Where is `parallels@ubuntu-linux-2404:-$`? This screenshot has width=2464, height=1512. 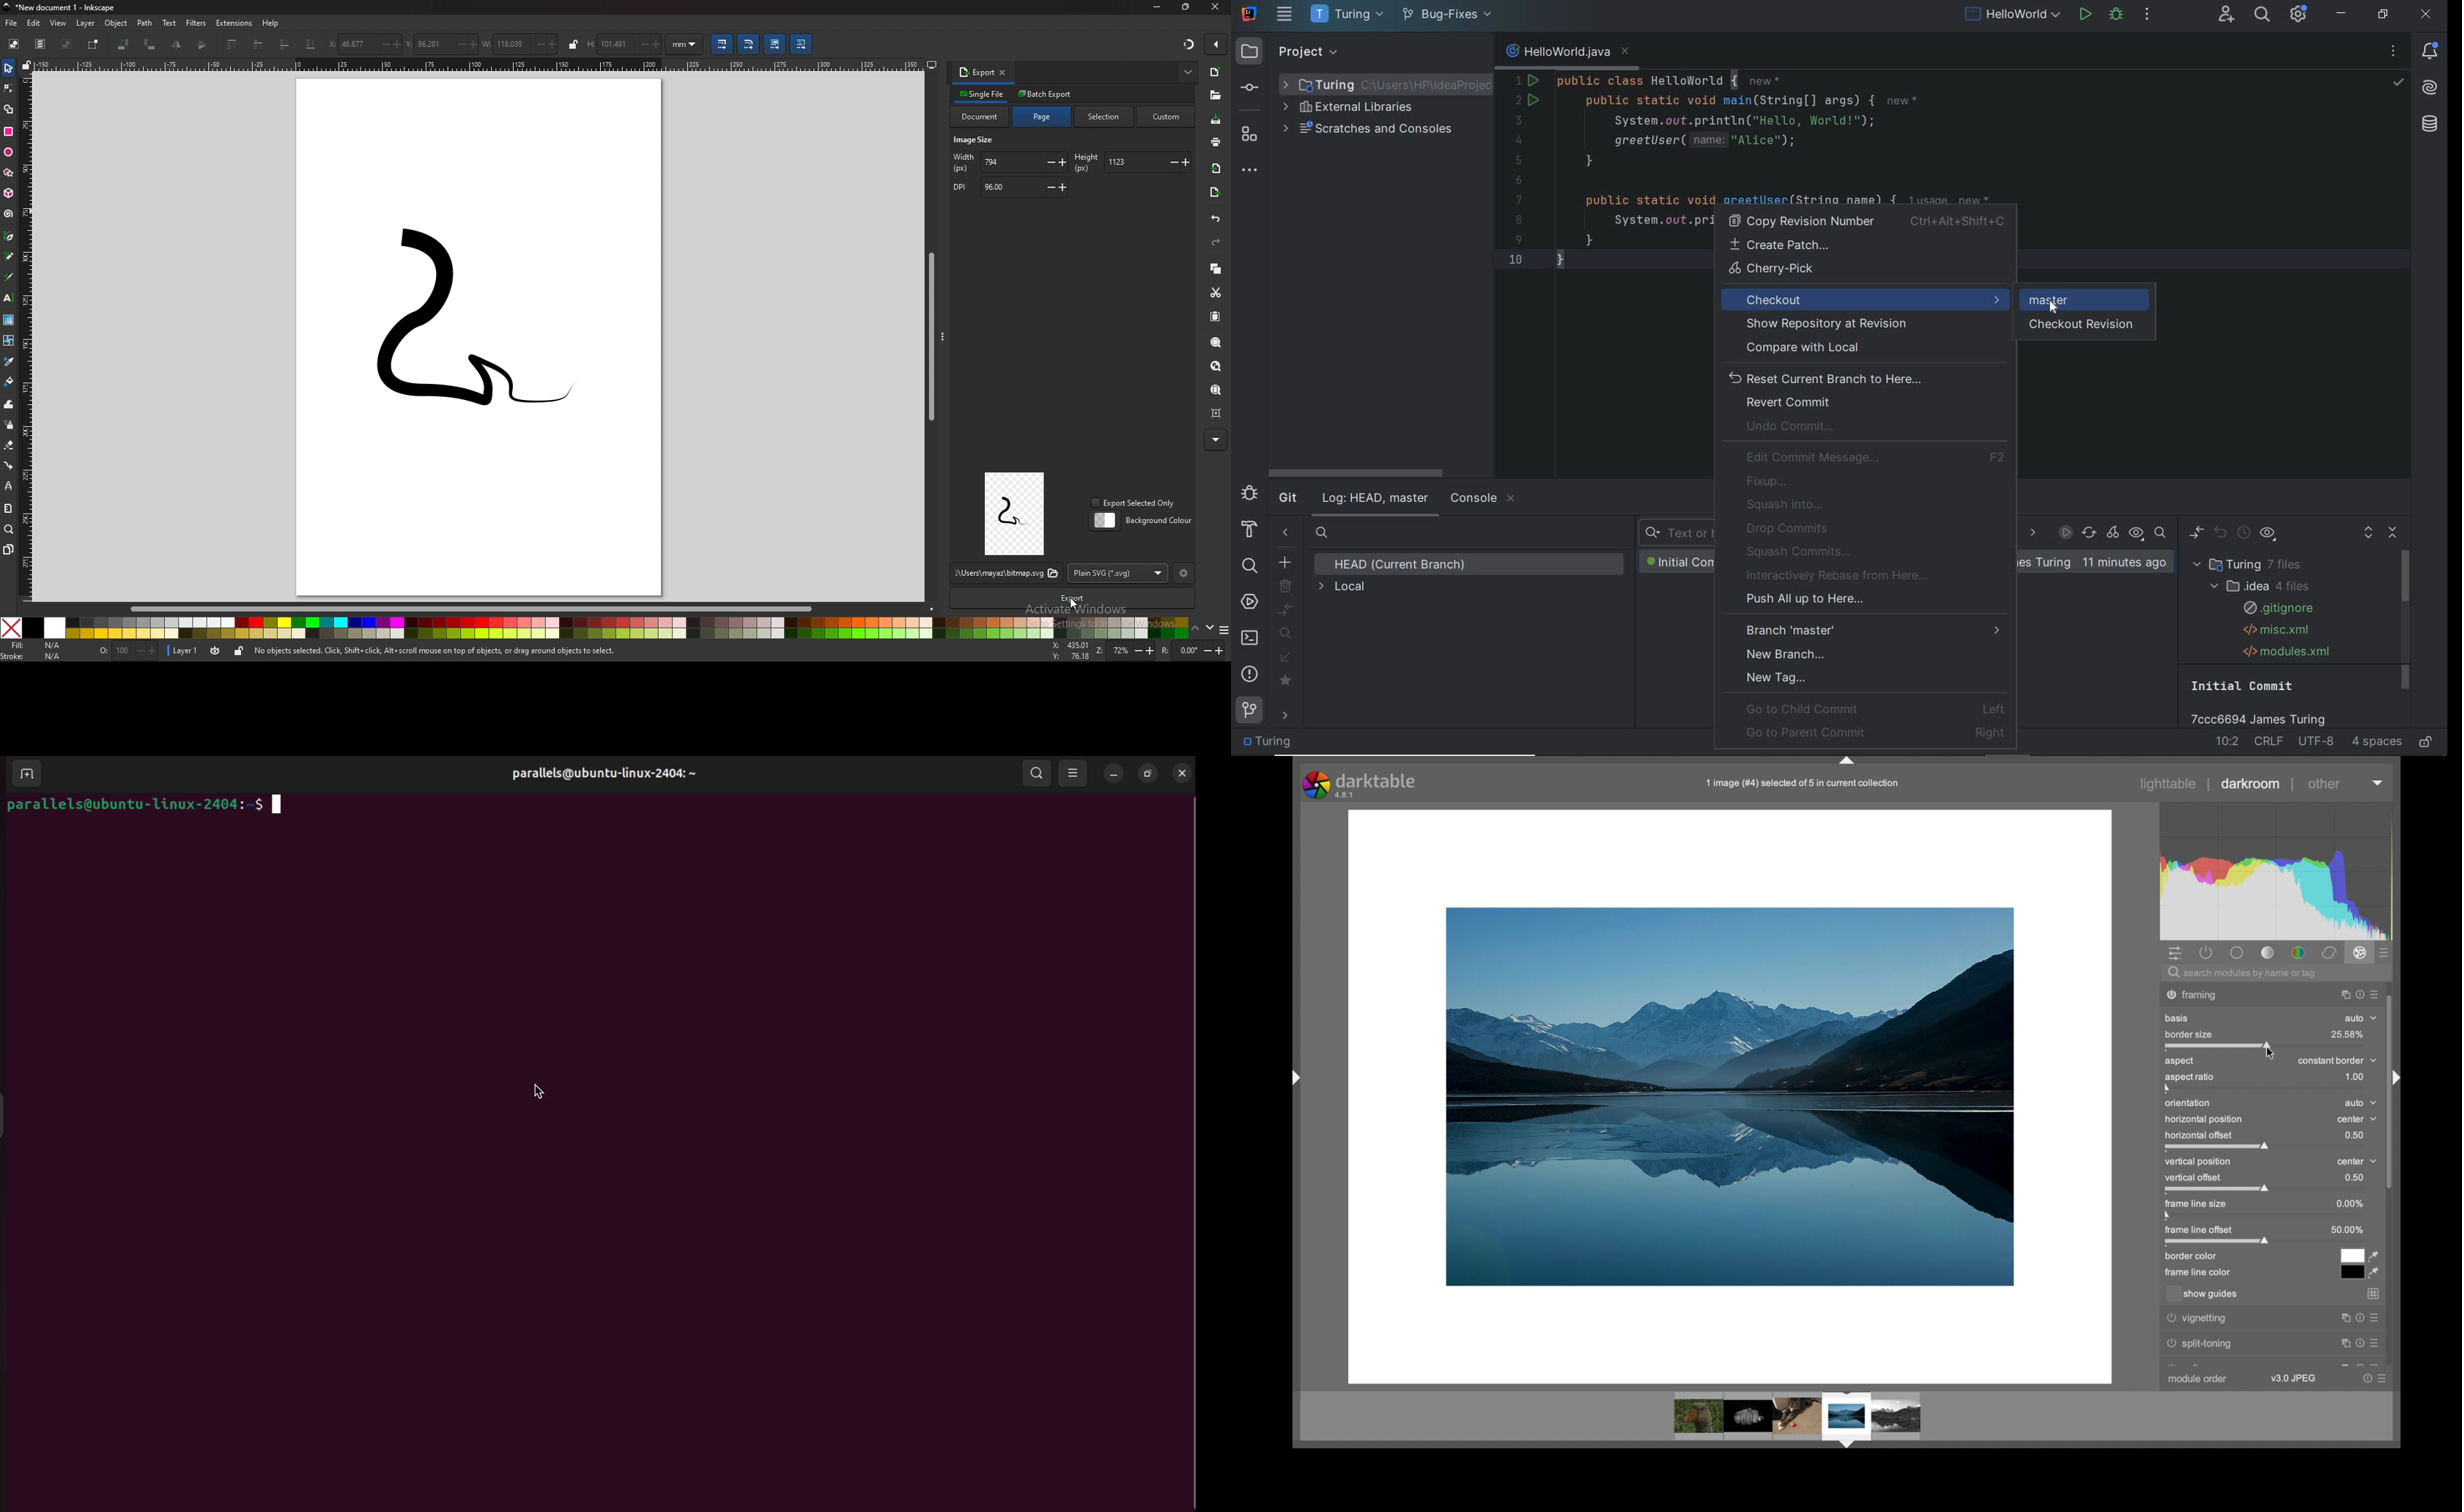 parallels@ubuntu-linux-2404:-$ is located at coordinates (149, 805).